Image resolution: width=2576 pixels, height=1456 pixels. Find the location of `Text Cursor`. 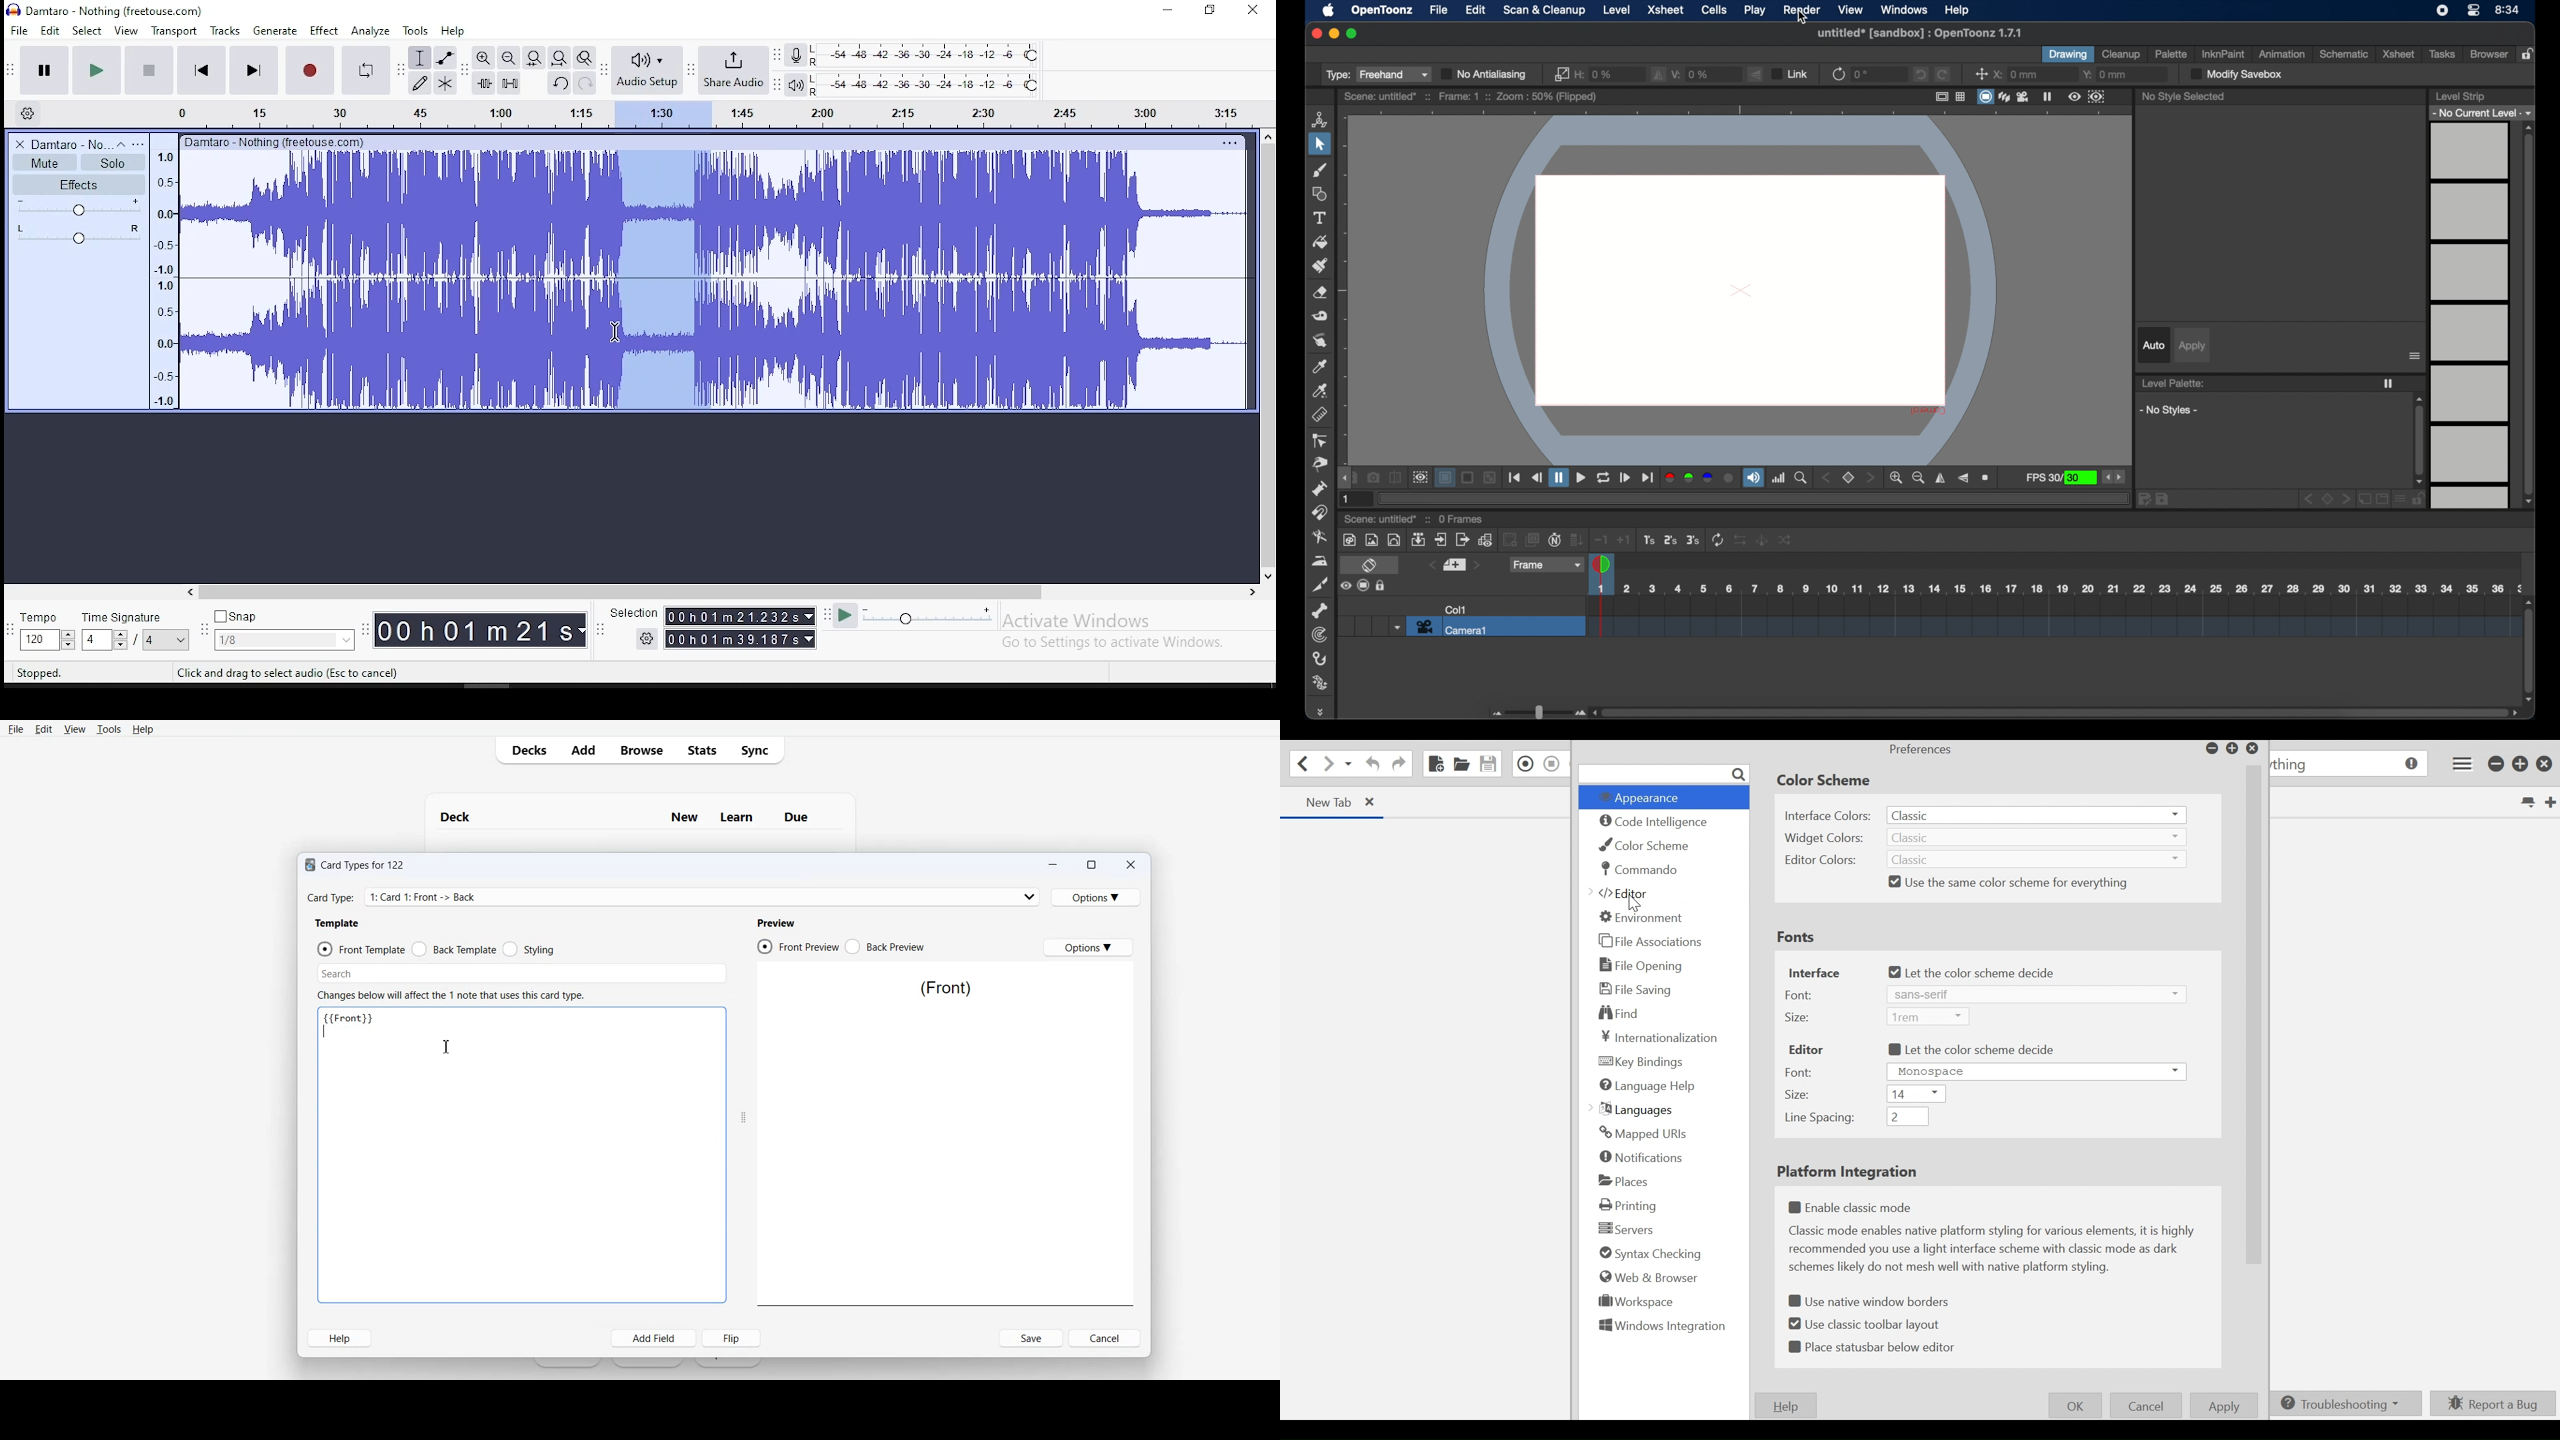

Text Cursor is located at coordinates (449, 1047).